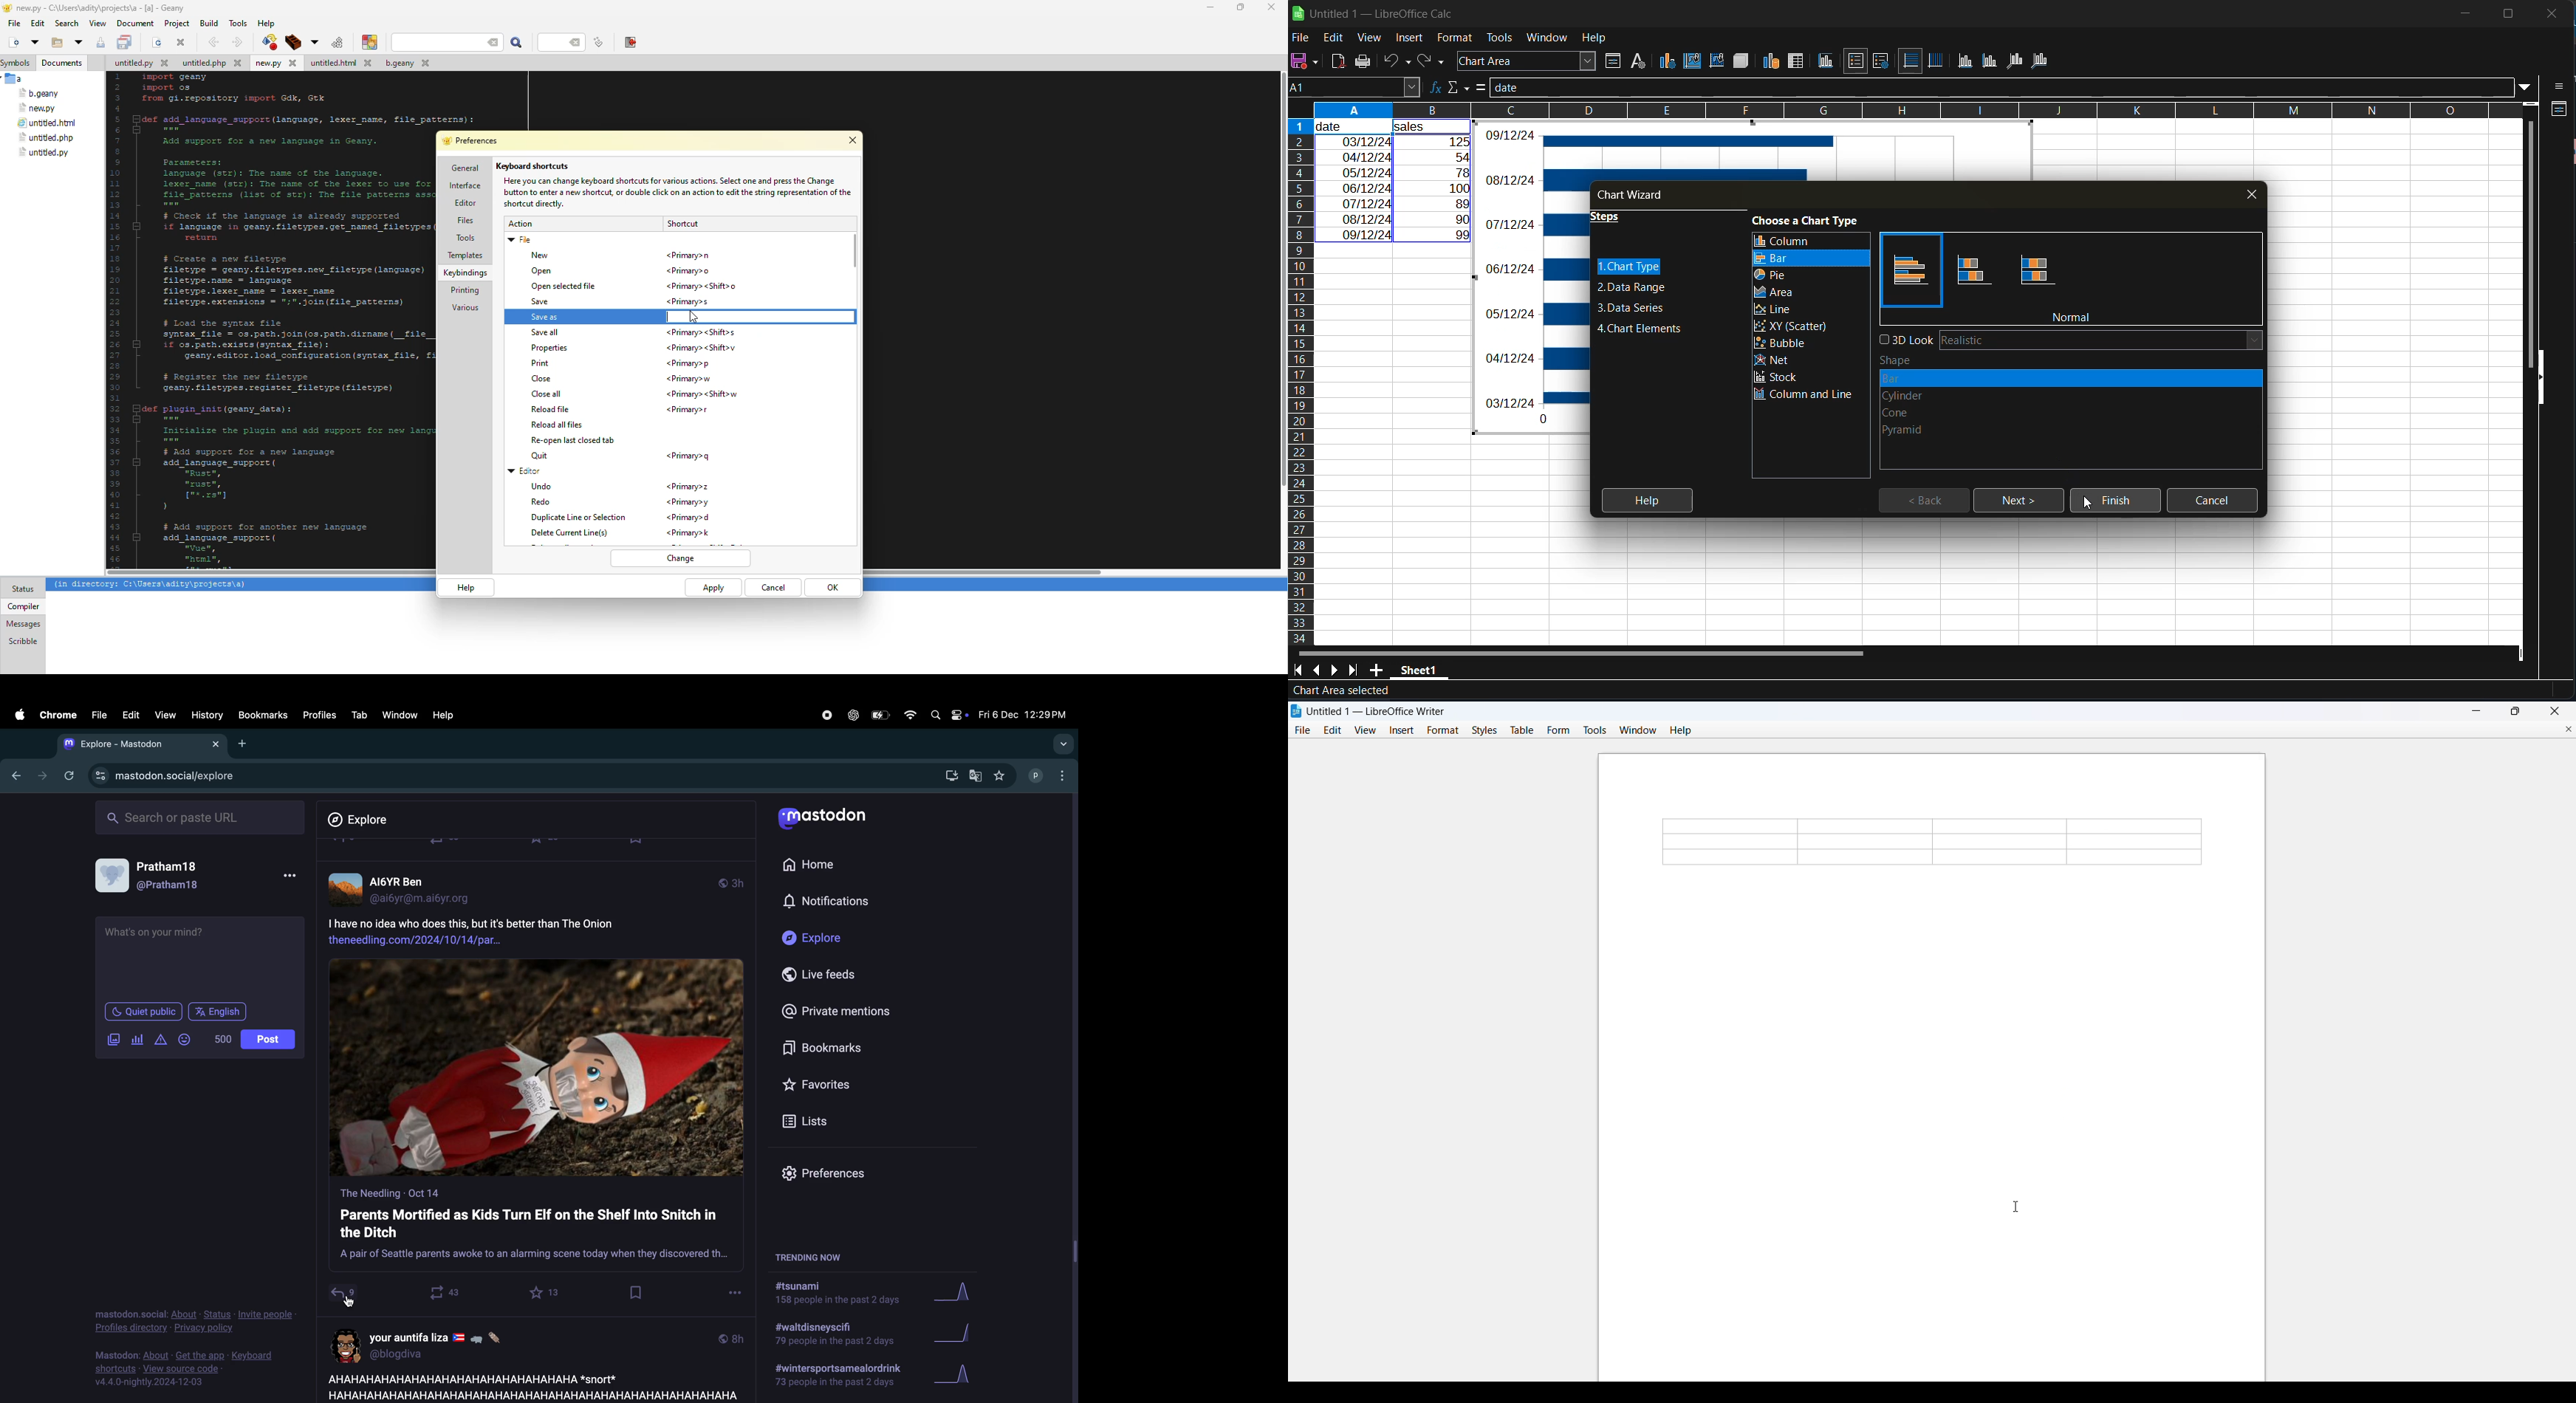  Describe the element at coordinates (1302, 379) in the screenshot. I see `columns` at that location.